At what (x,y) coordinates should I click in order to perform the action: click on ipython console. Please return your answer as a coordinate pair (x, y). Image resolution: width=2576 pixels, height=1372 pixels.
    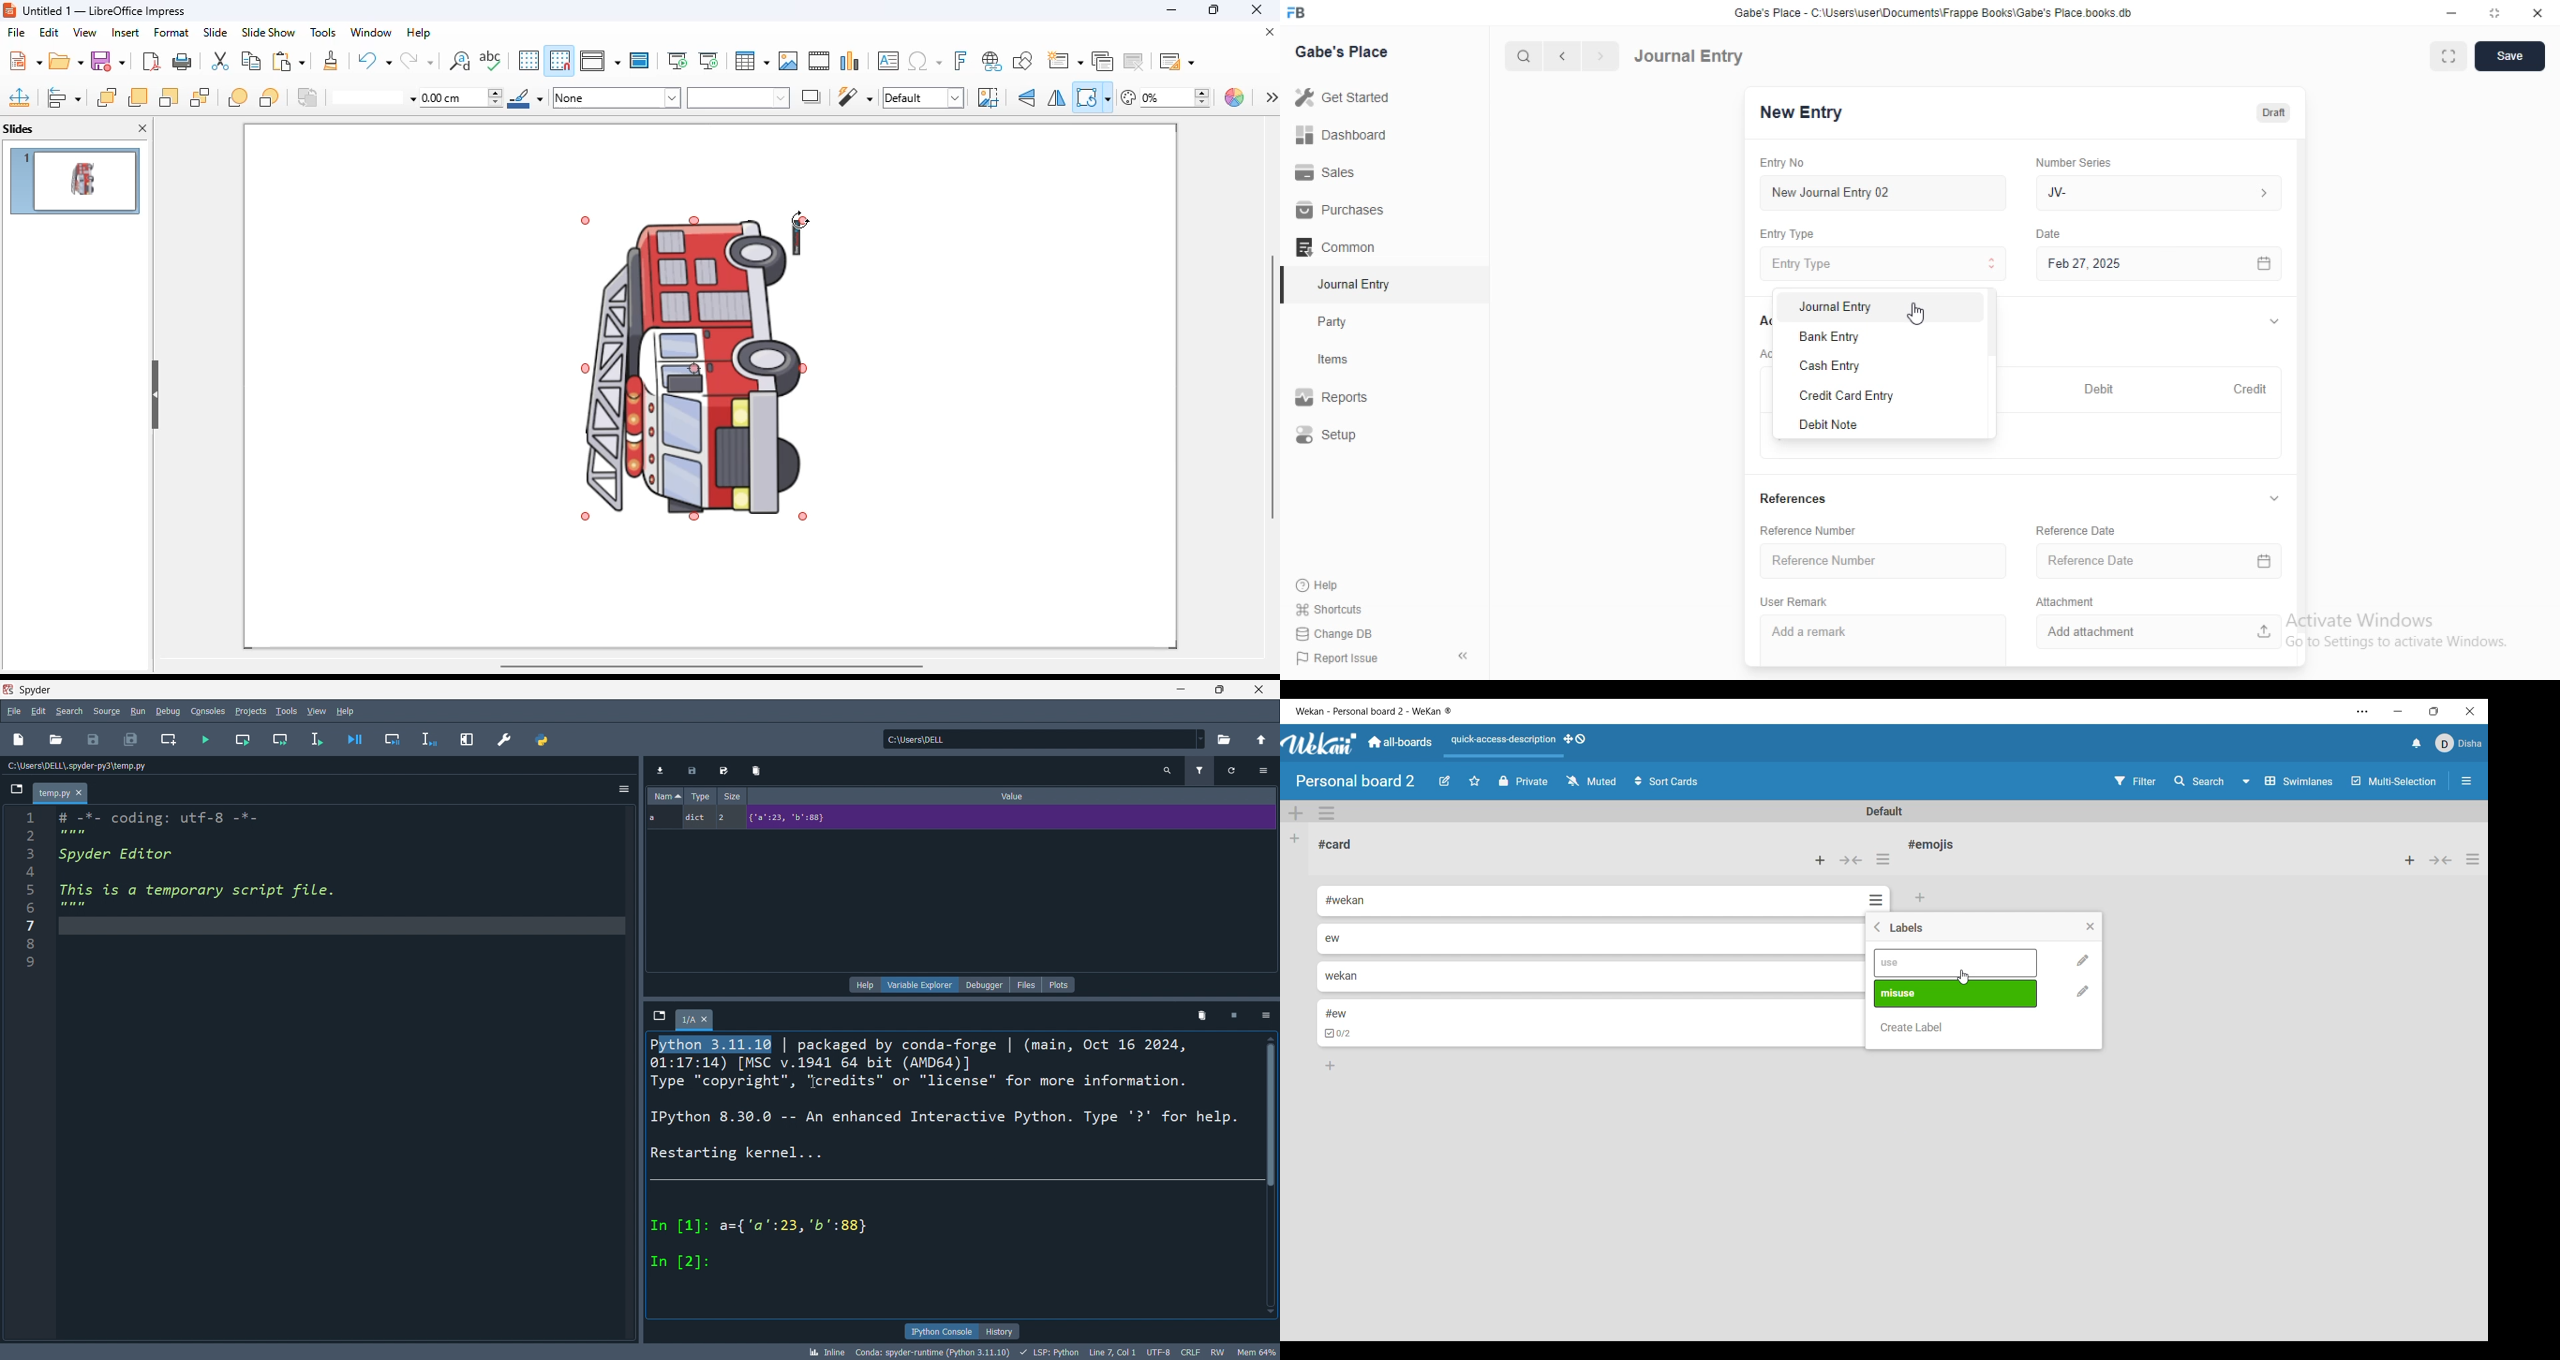
    Looking at the image, I should click on (939, 1331).